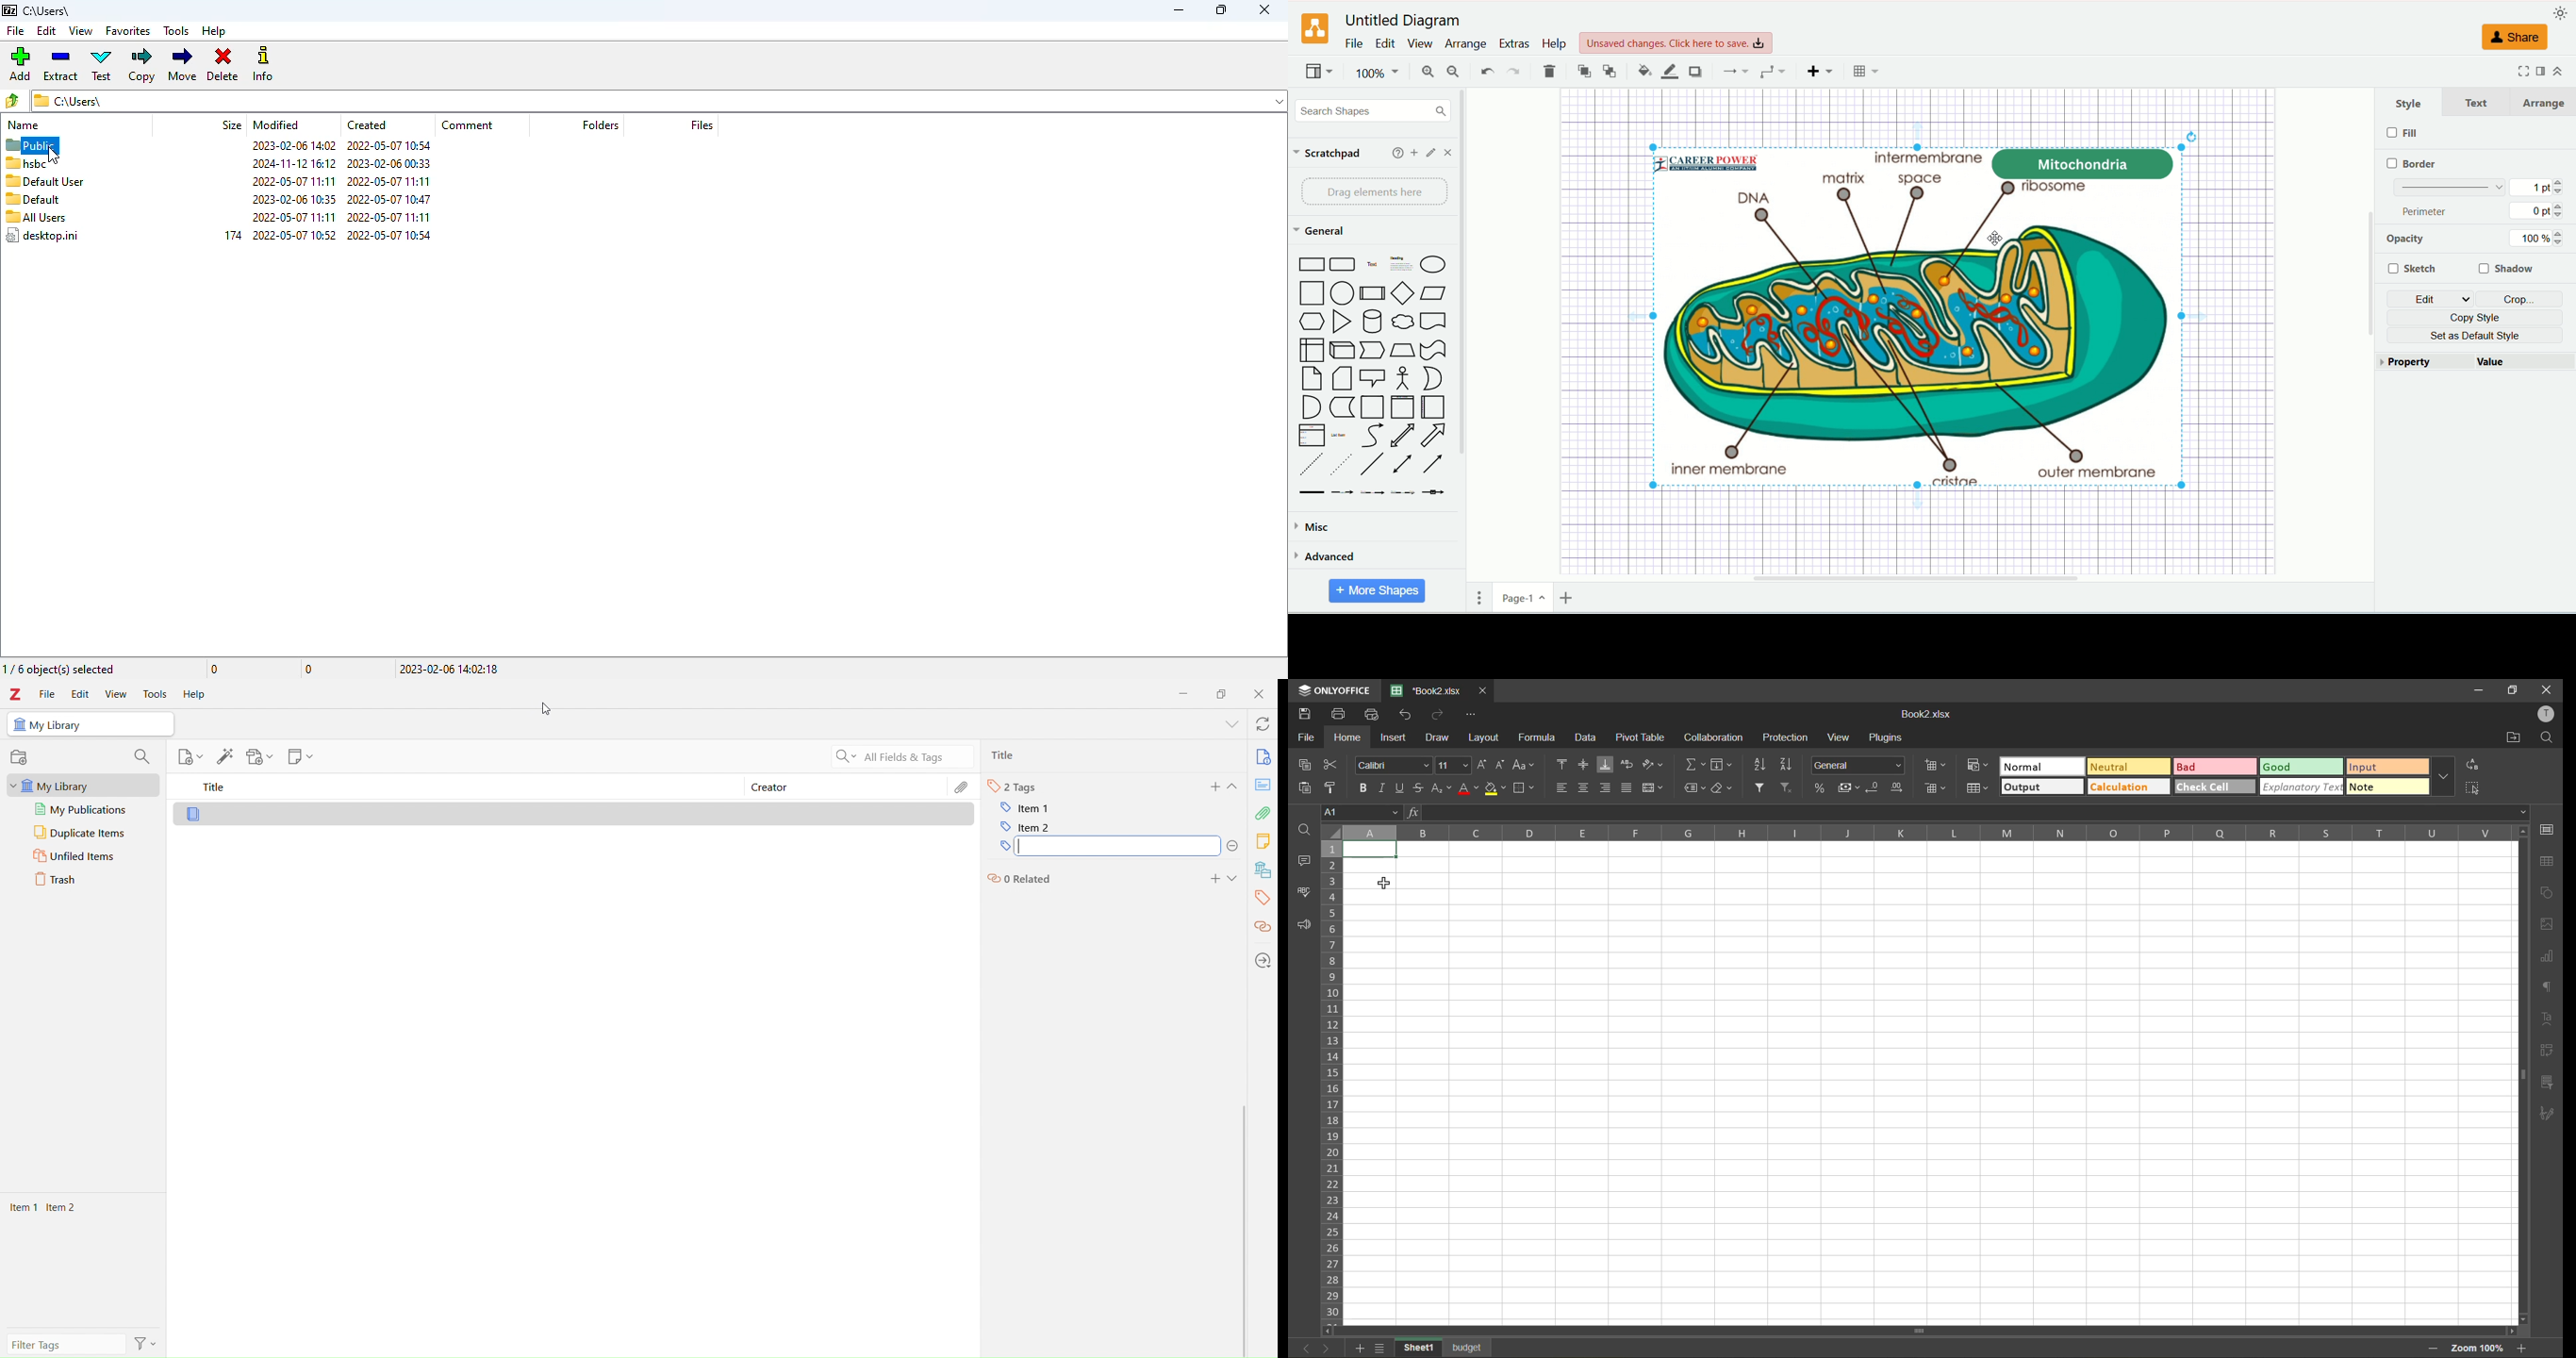  I want to click on signature, so click(2548, 1116).